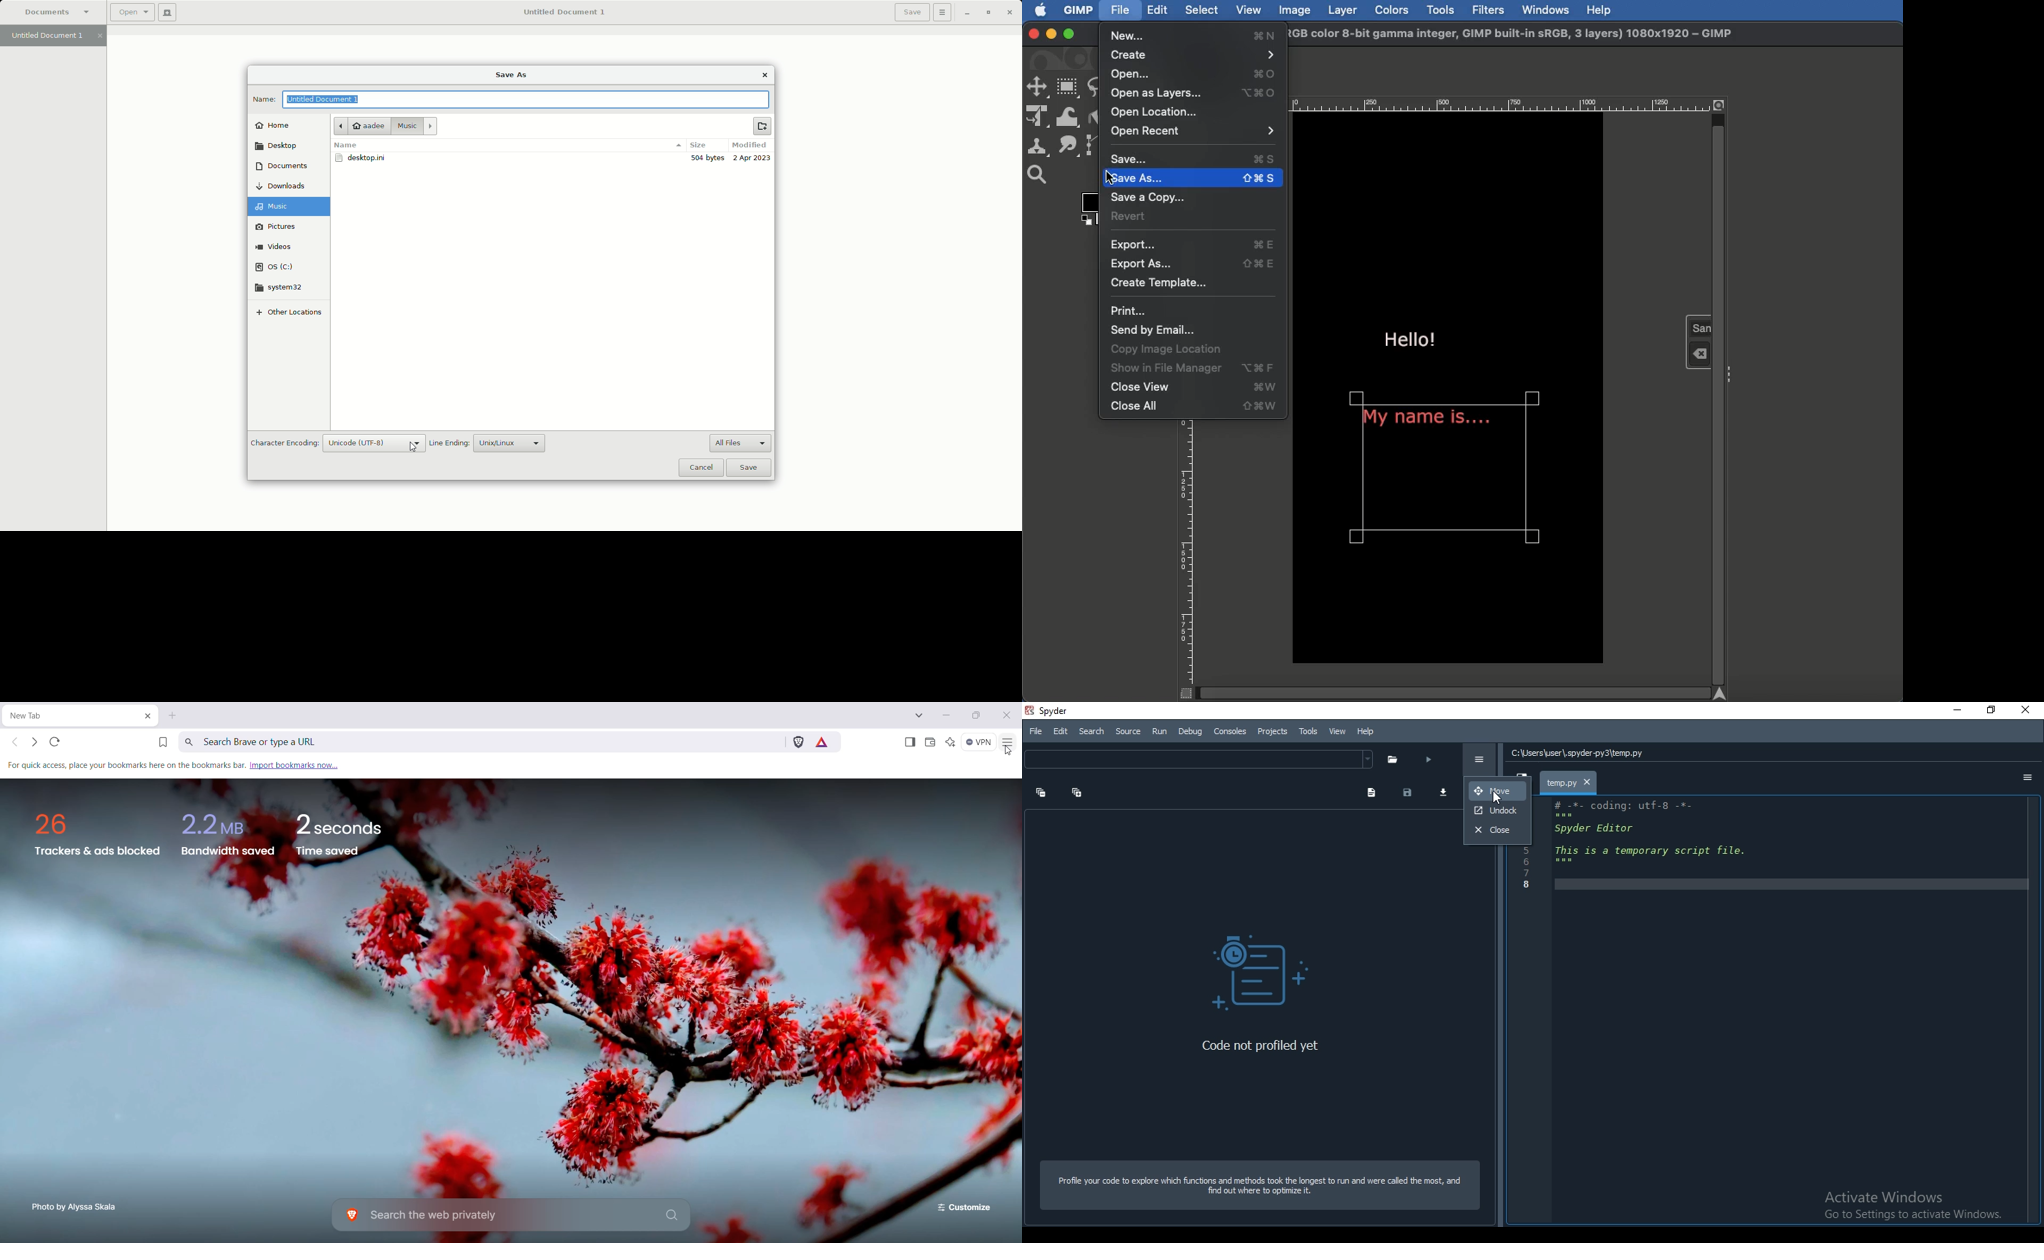 This screenshot has width=2044, height=1260. What do you see at coordinates (1108, 179) in the screenshot?
I see `cursor` at bounding box center [1108, 179].